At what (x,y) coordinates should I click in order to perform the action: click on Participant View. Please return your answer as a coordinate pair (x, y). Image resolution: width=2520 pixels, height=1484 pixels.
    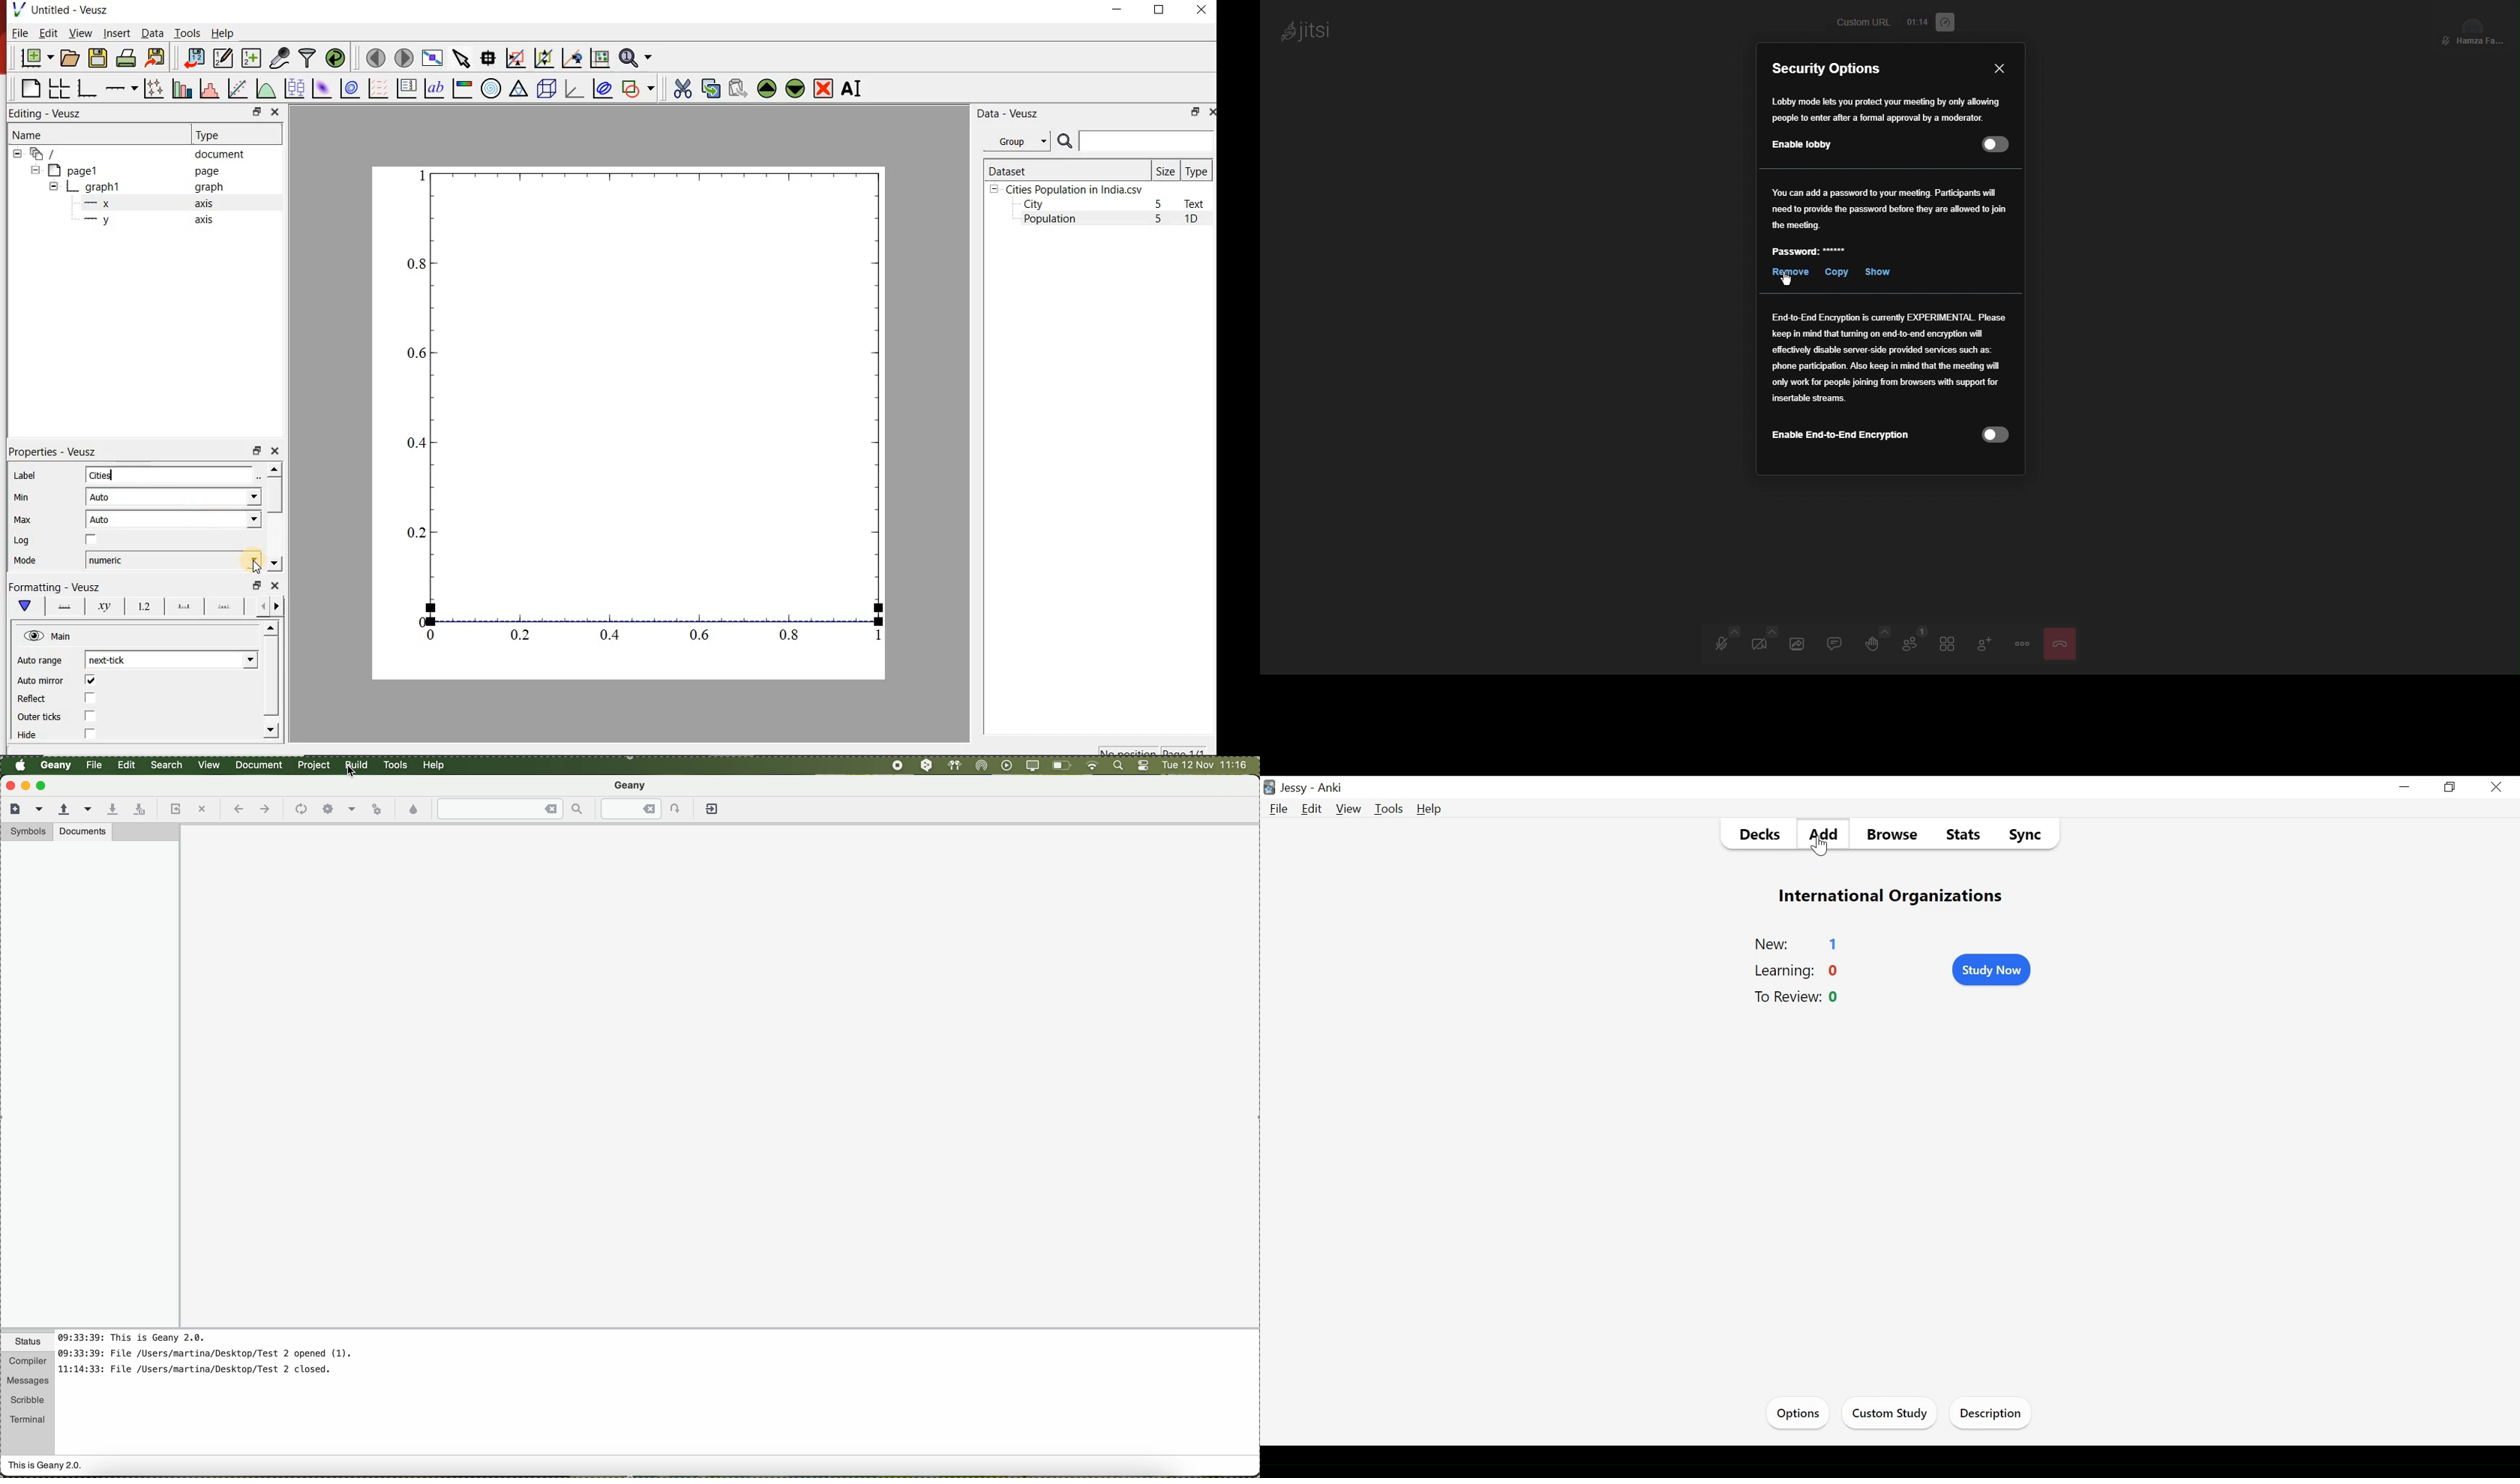
    Looking at the image, I should click on (2473, 28).